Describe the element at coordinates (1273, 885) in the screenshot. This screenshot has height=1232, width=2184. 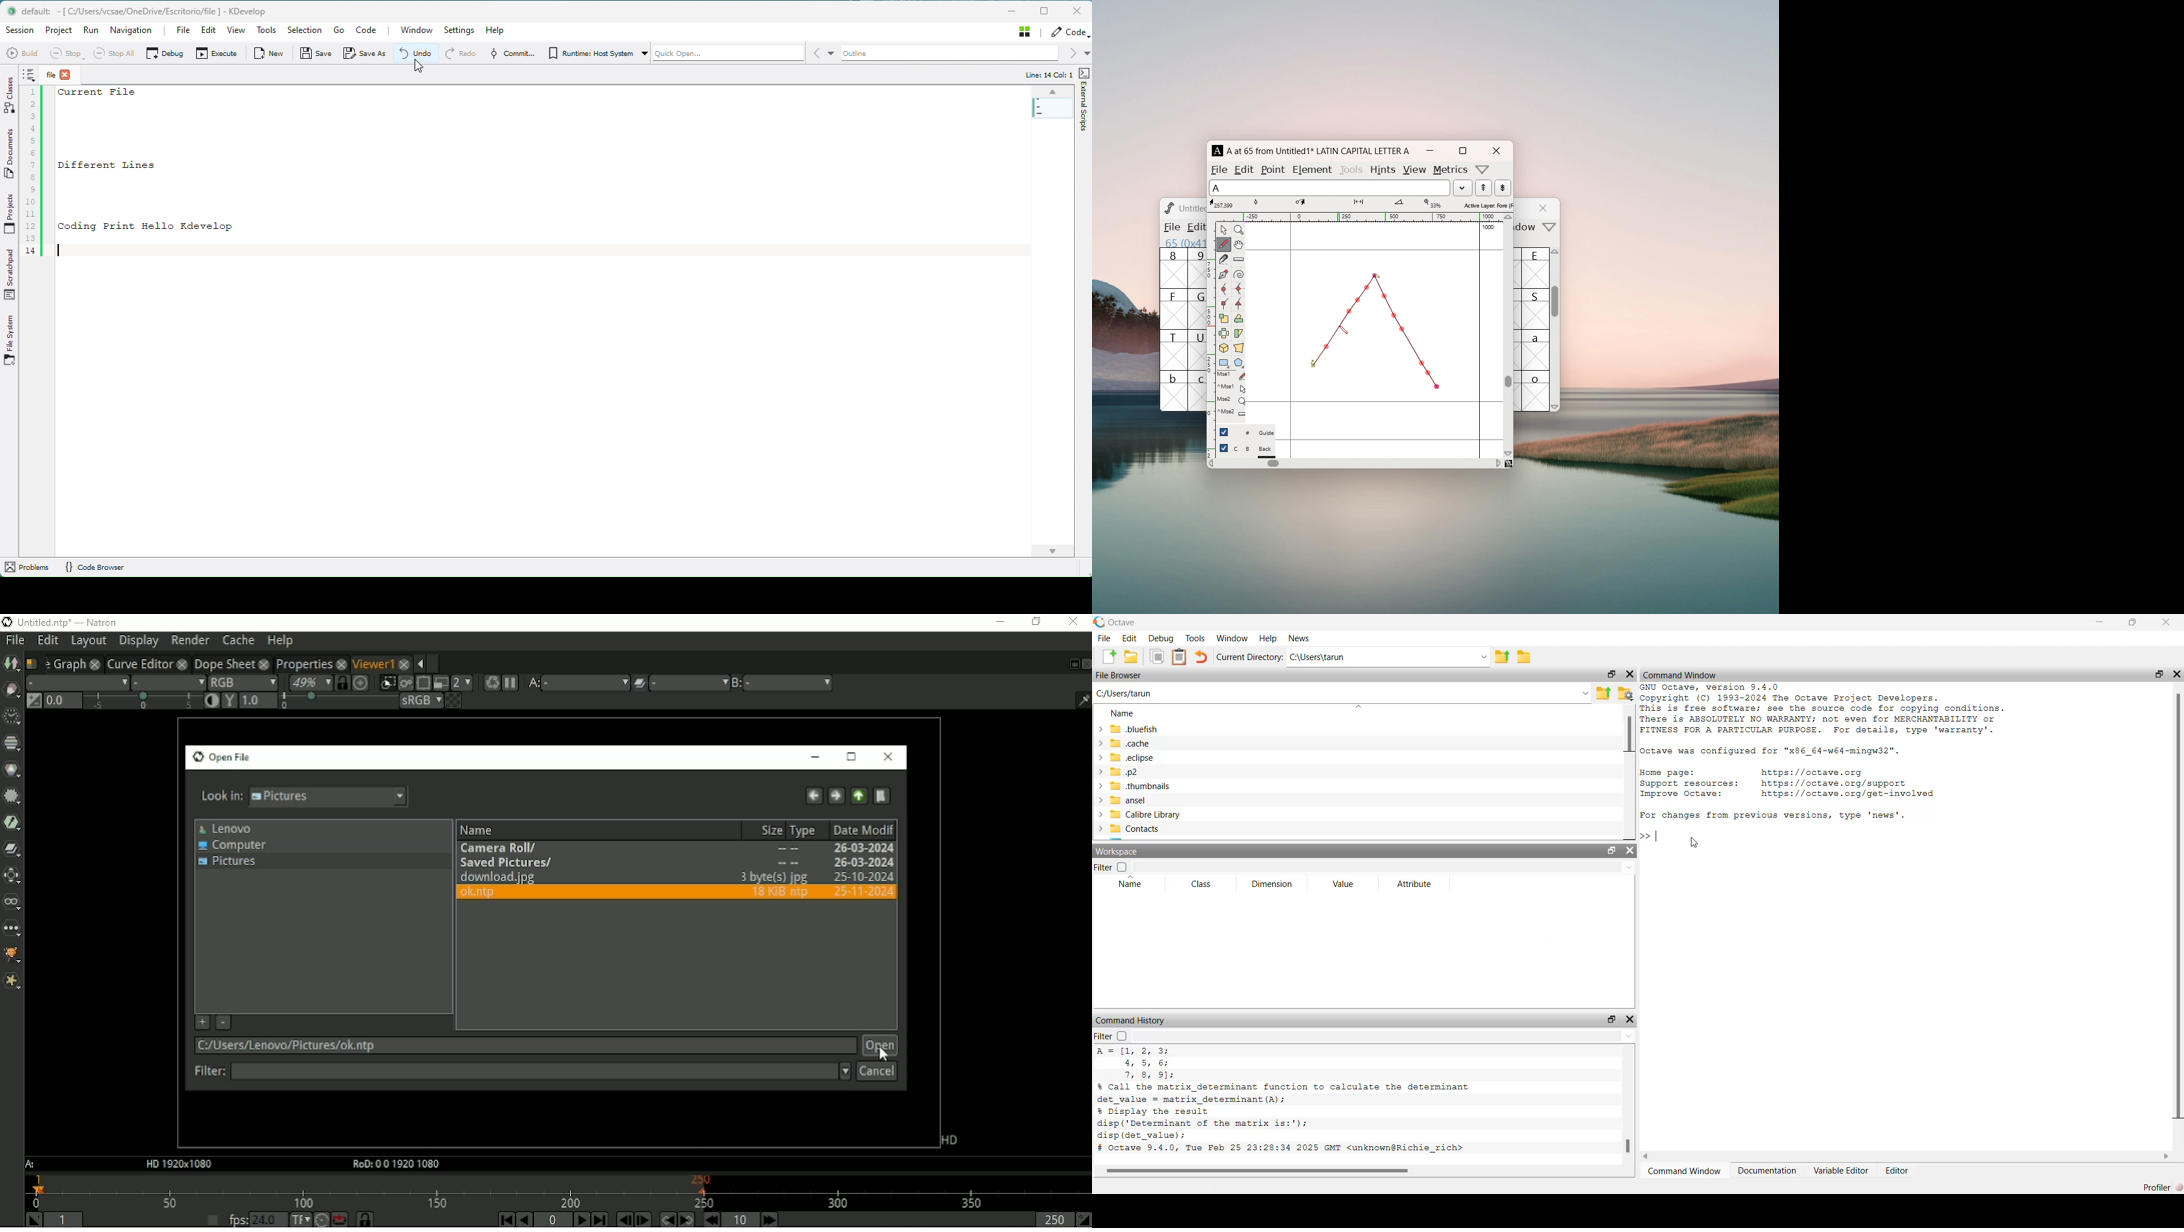
I see `dimension` at that location.